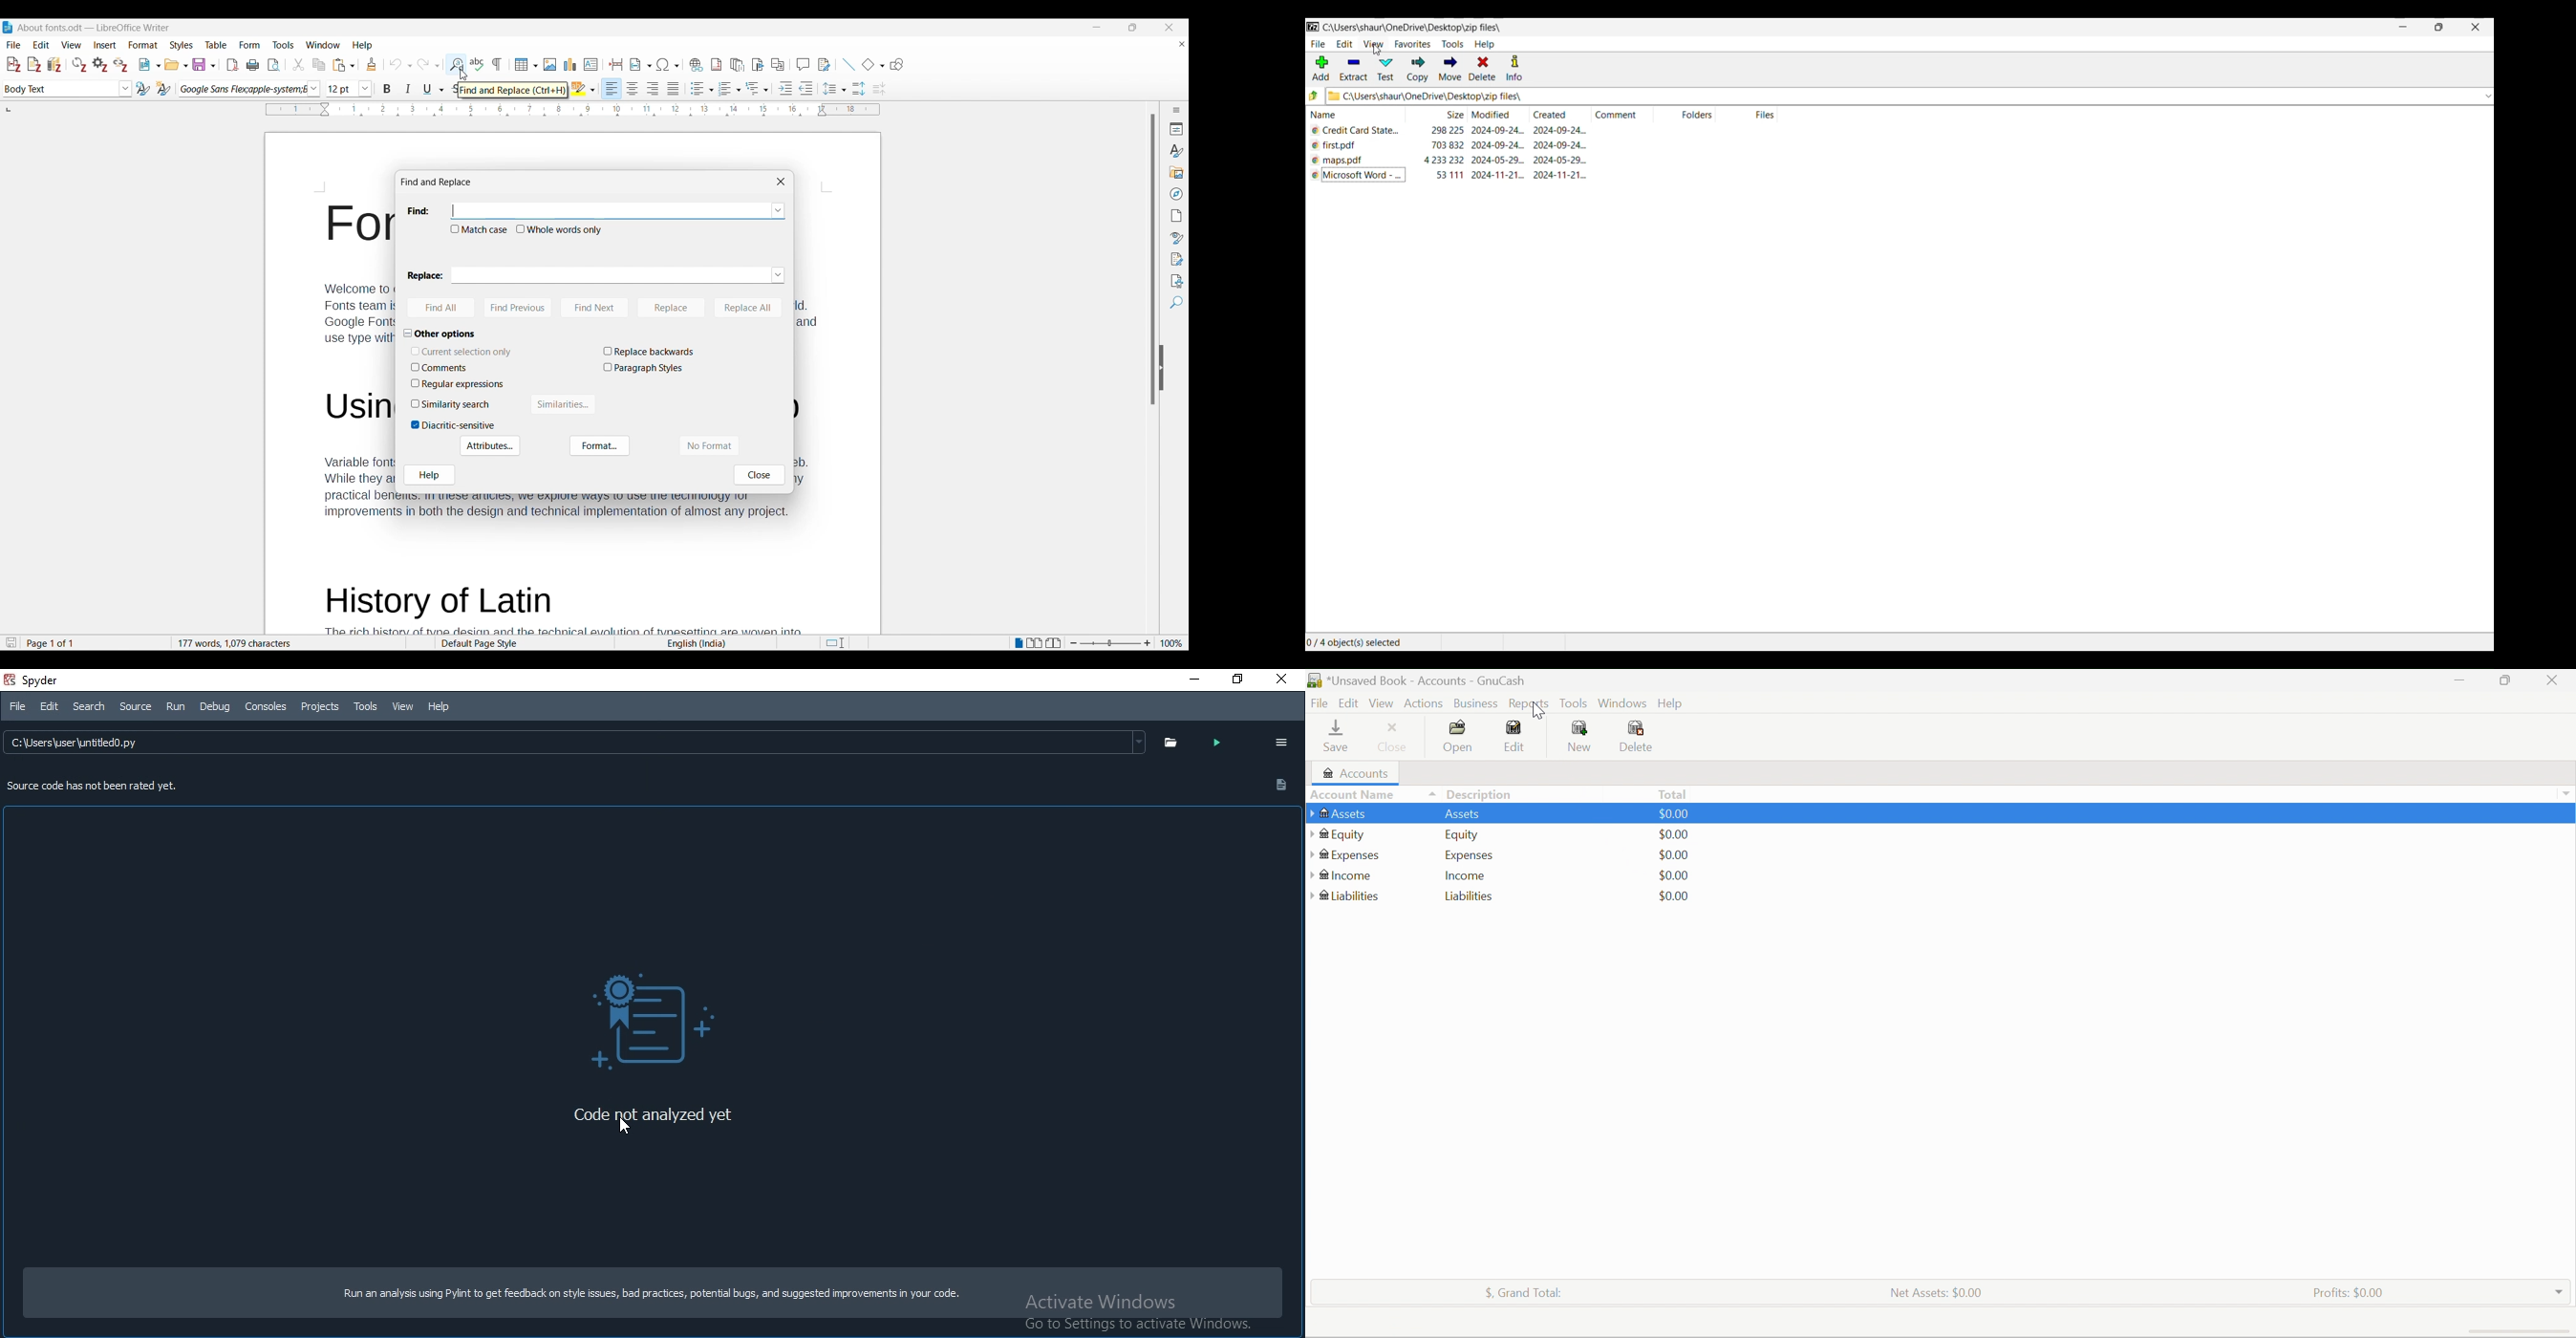 The image size is (2576, 1344). What do you see at coordinates (849, 64) in the screenshot?
I see `Insert line` at bounding box center [849, 64].